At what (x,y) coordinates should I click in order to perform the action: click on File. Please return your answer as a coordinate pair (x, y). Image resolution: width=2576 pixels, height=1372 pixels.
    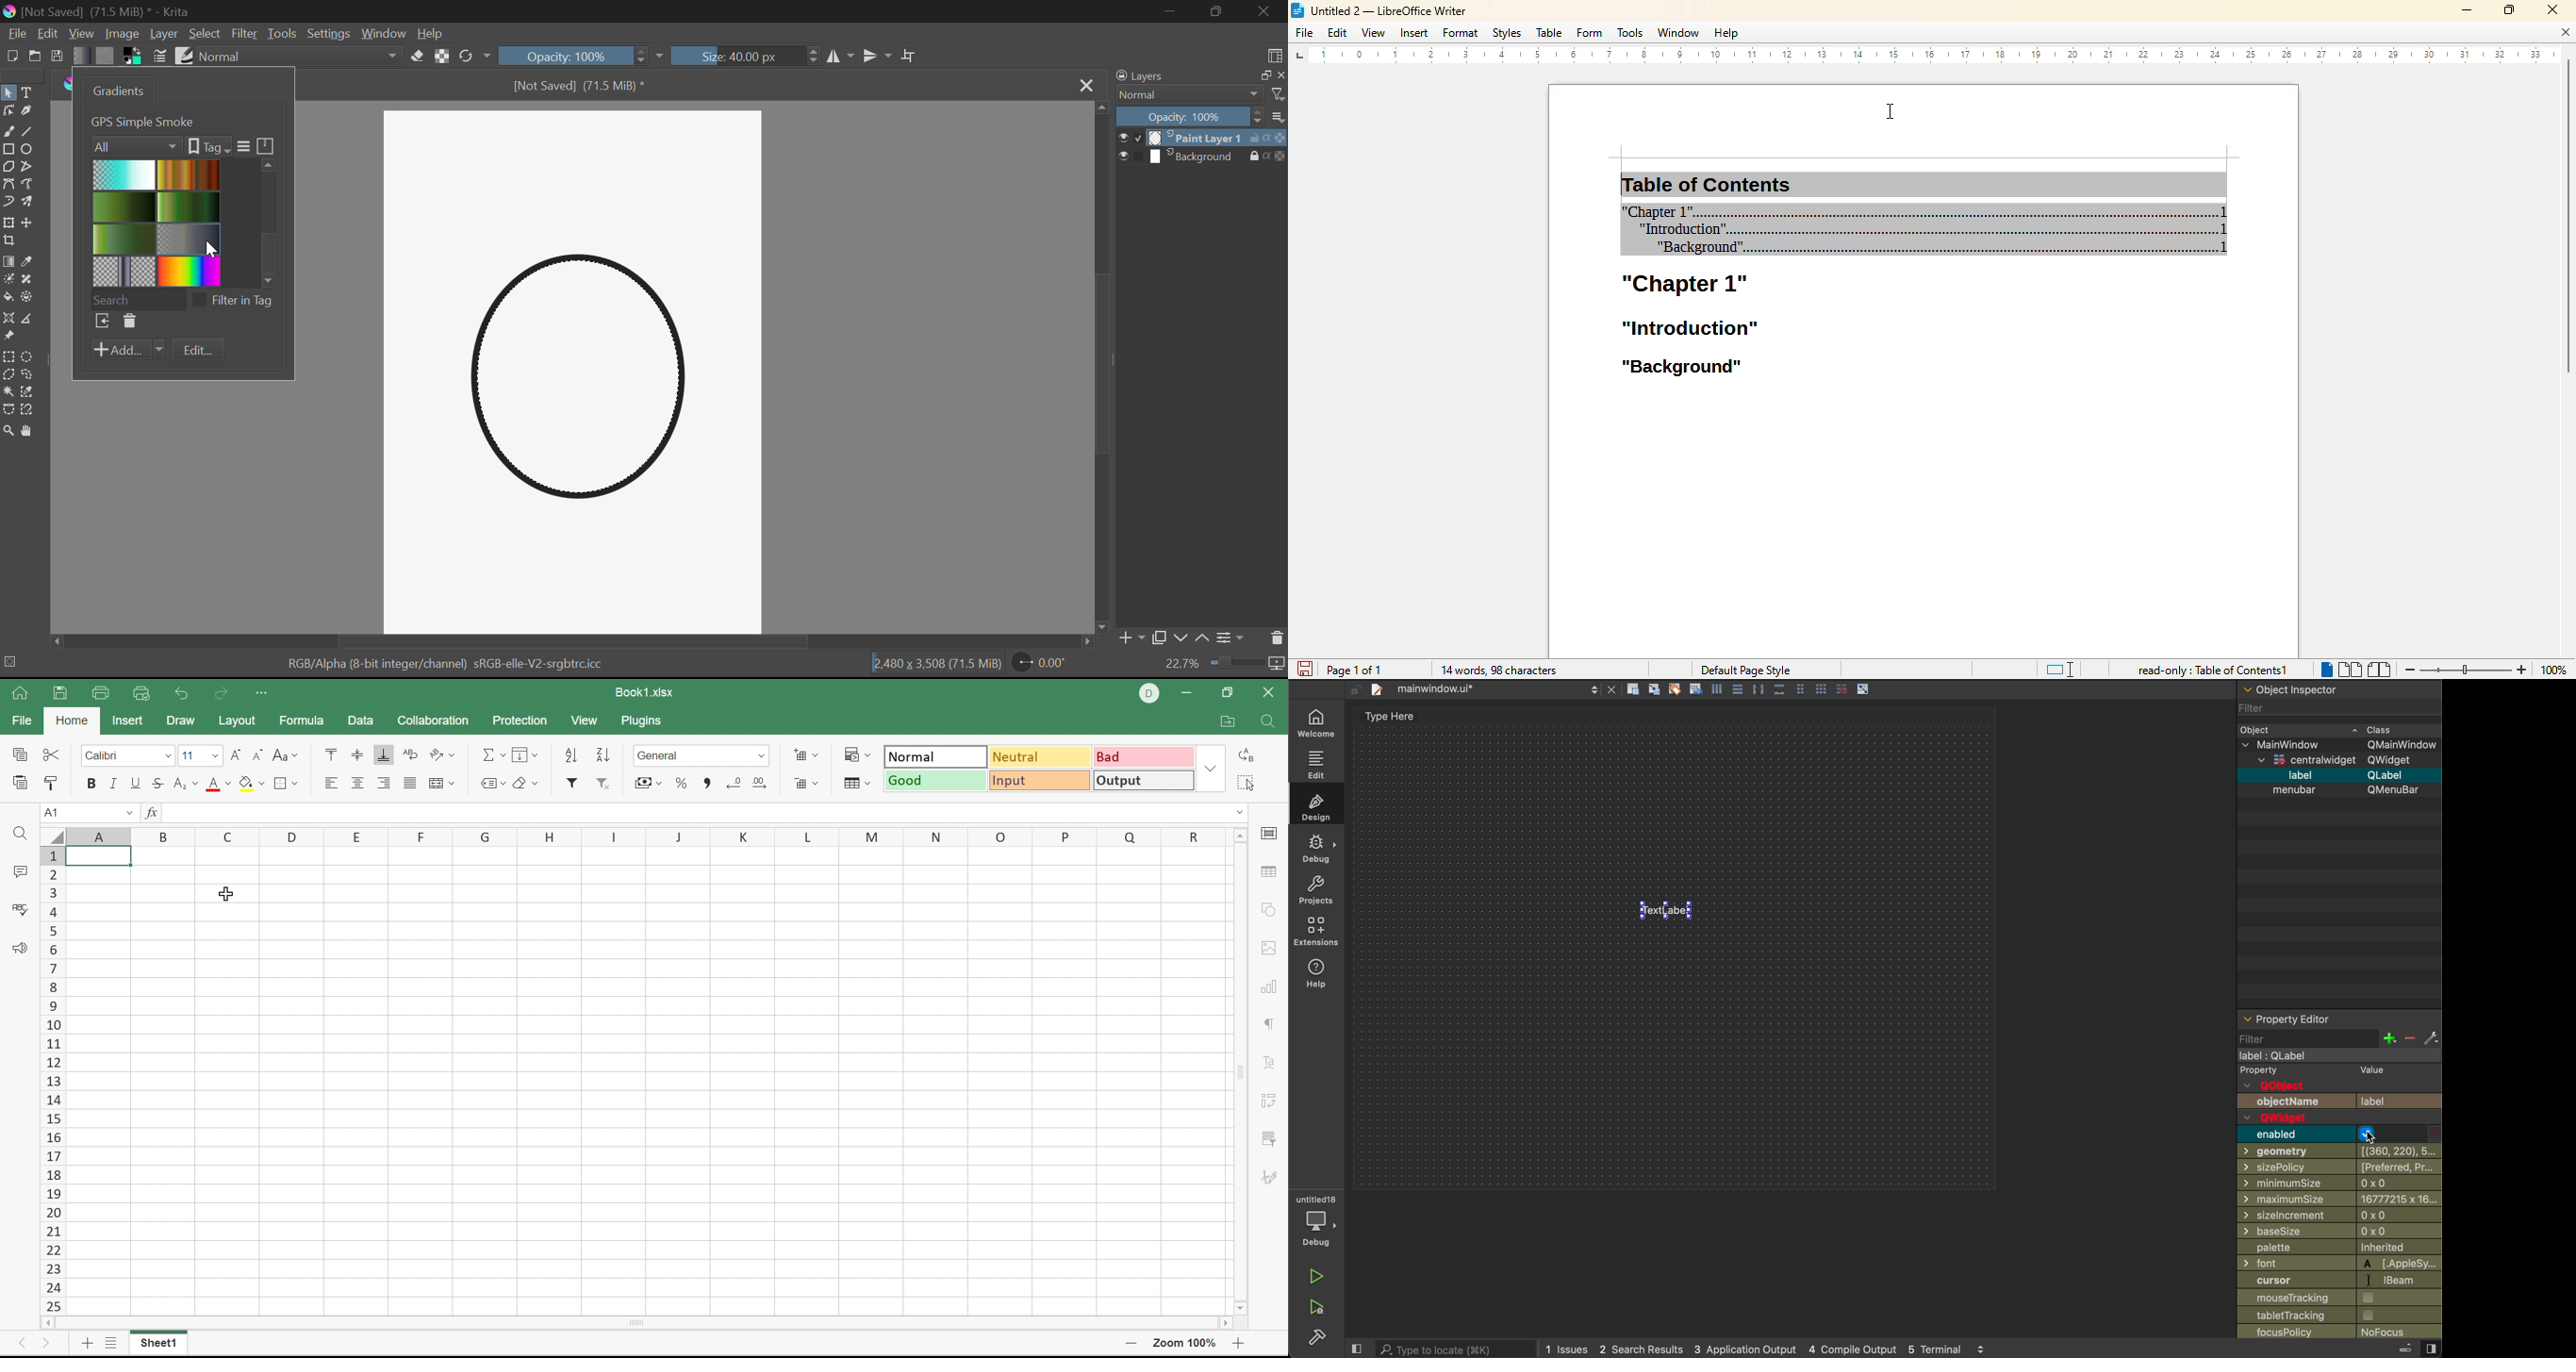
    Looking at the image, I should click on (23, 720).